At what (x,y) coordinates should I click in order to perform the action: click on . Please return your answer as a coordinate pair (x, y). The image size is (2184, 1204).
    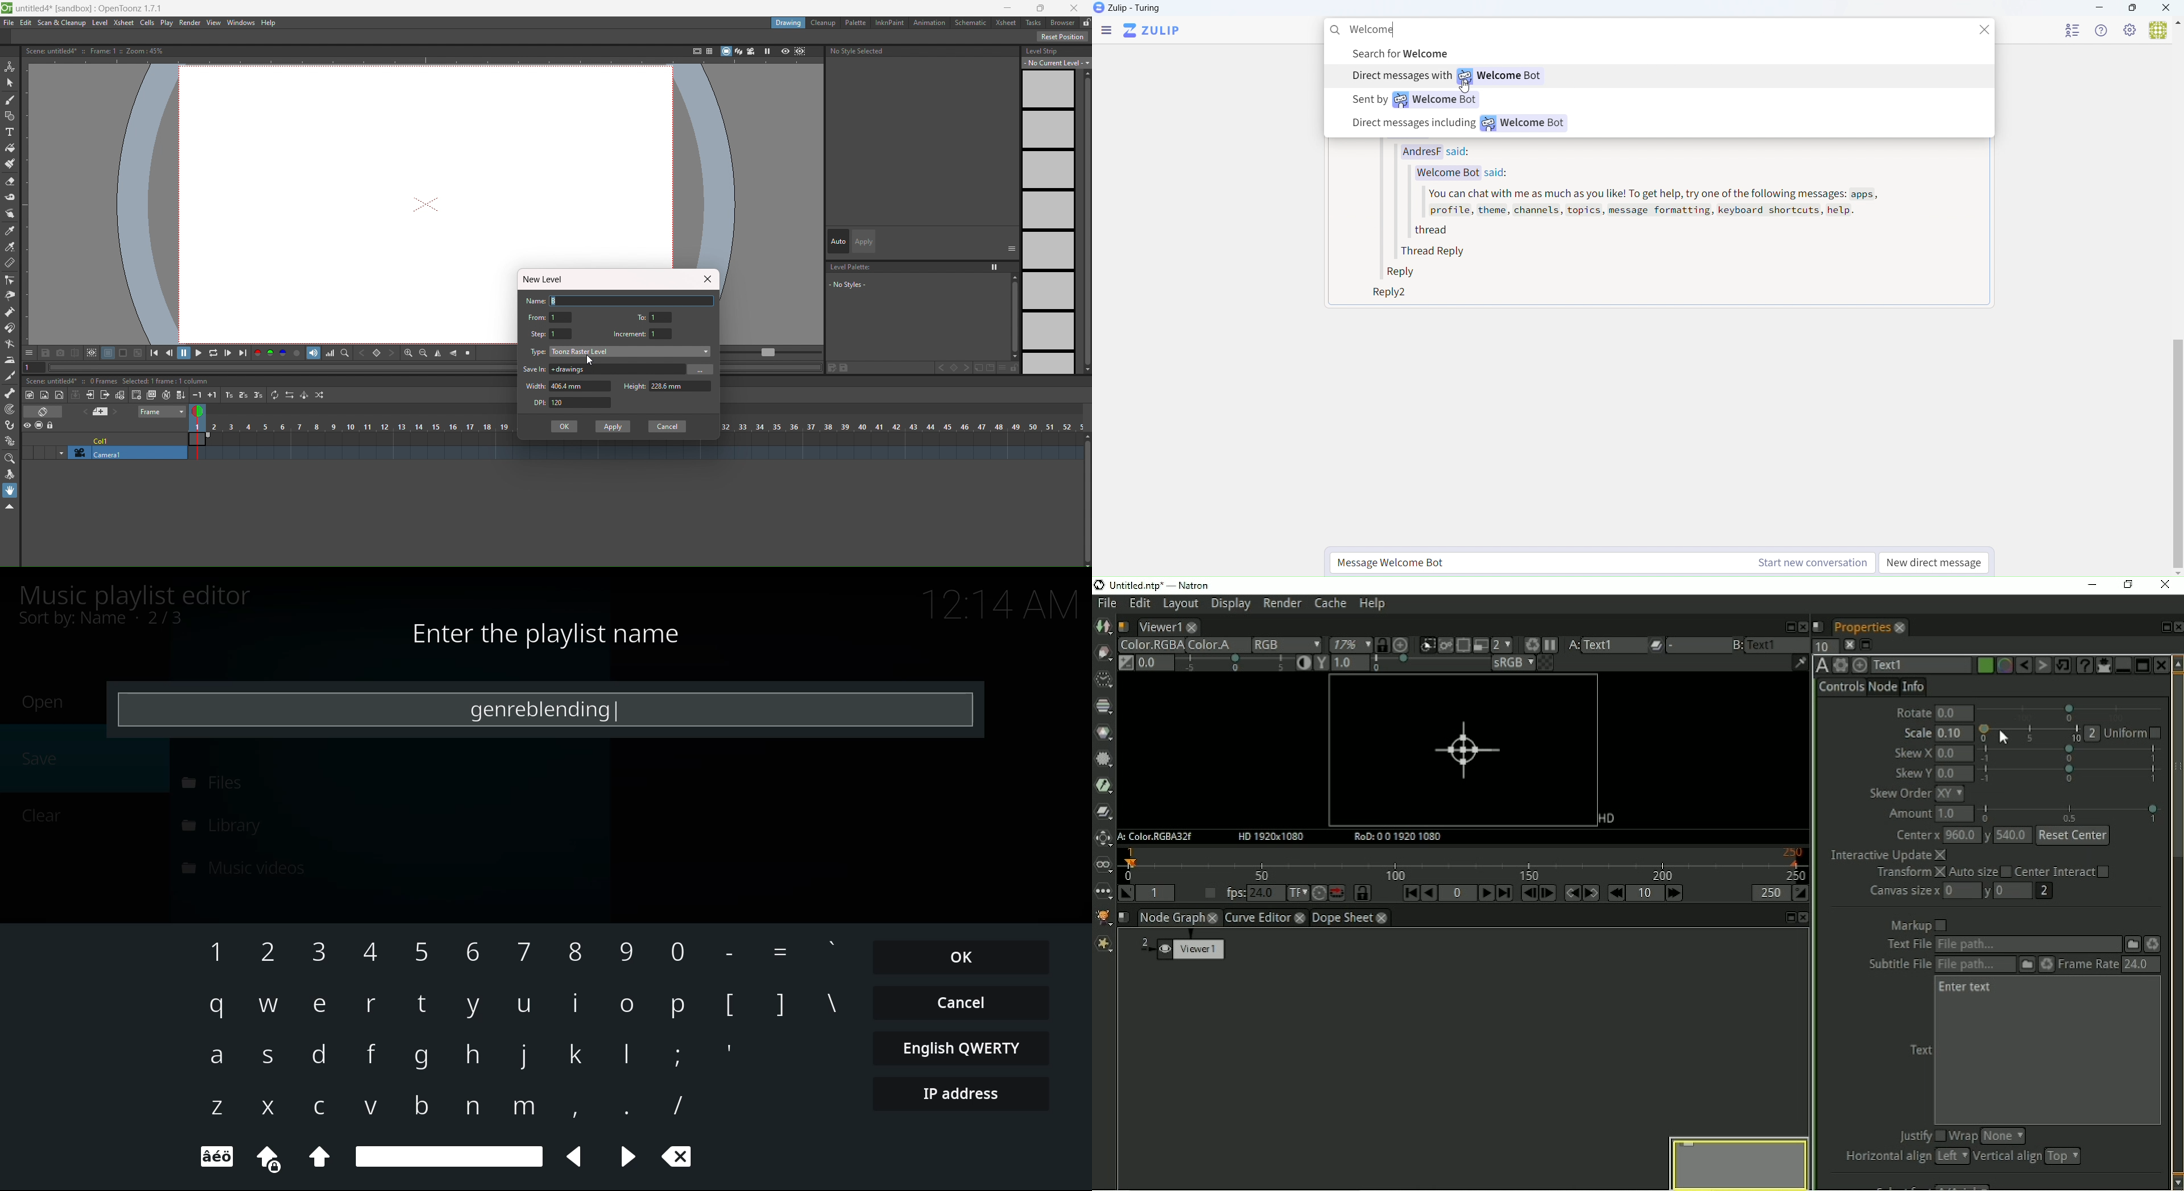
    Looking at the image, I should click on (2096, 7).